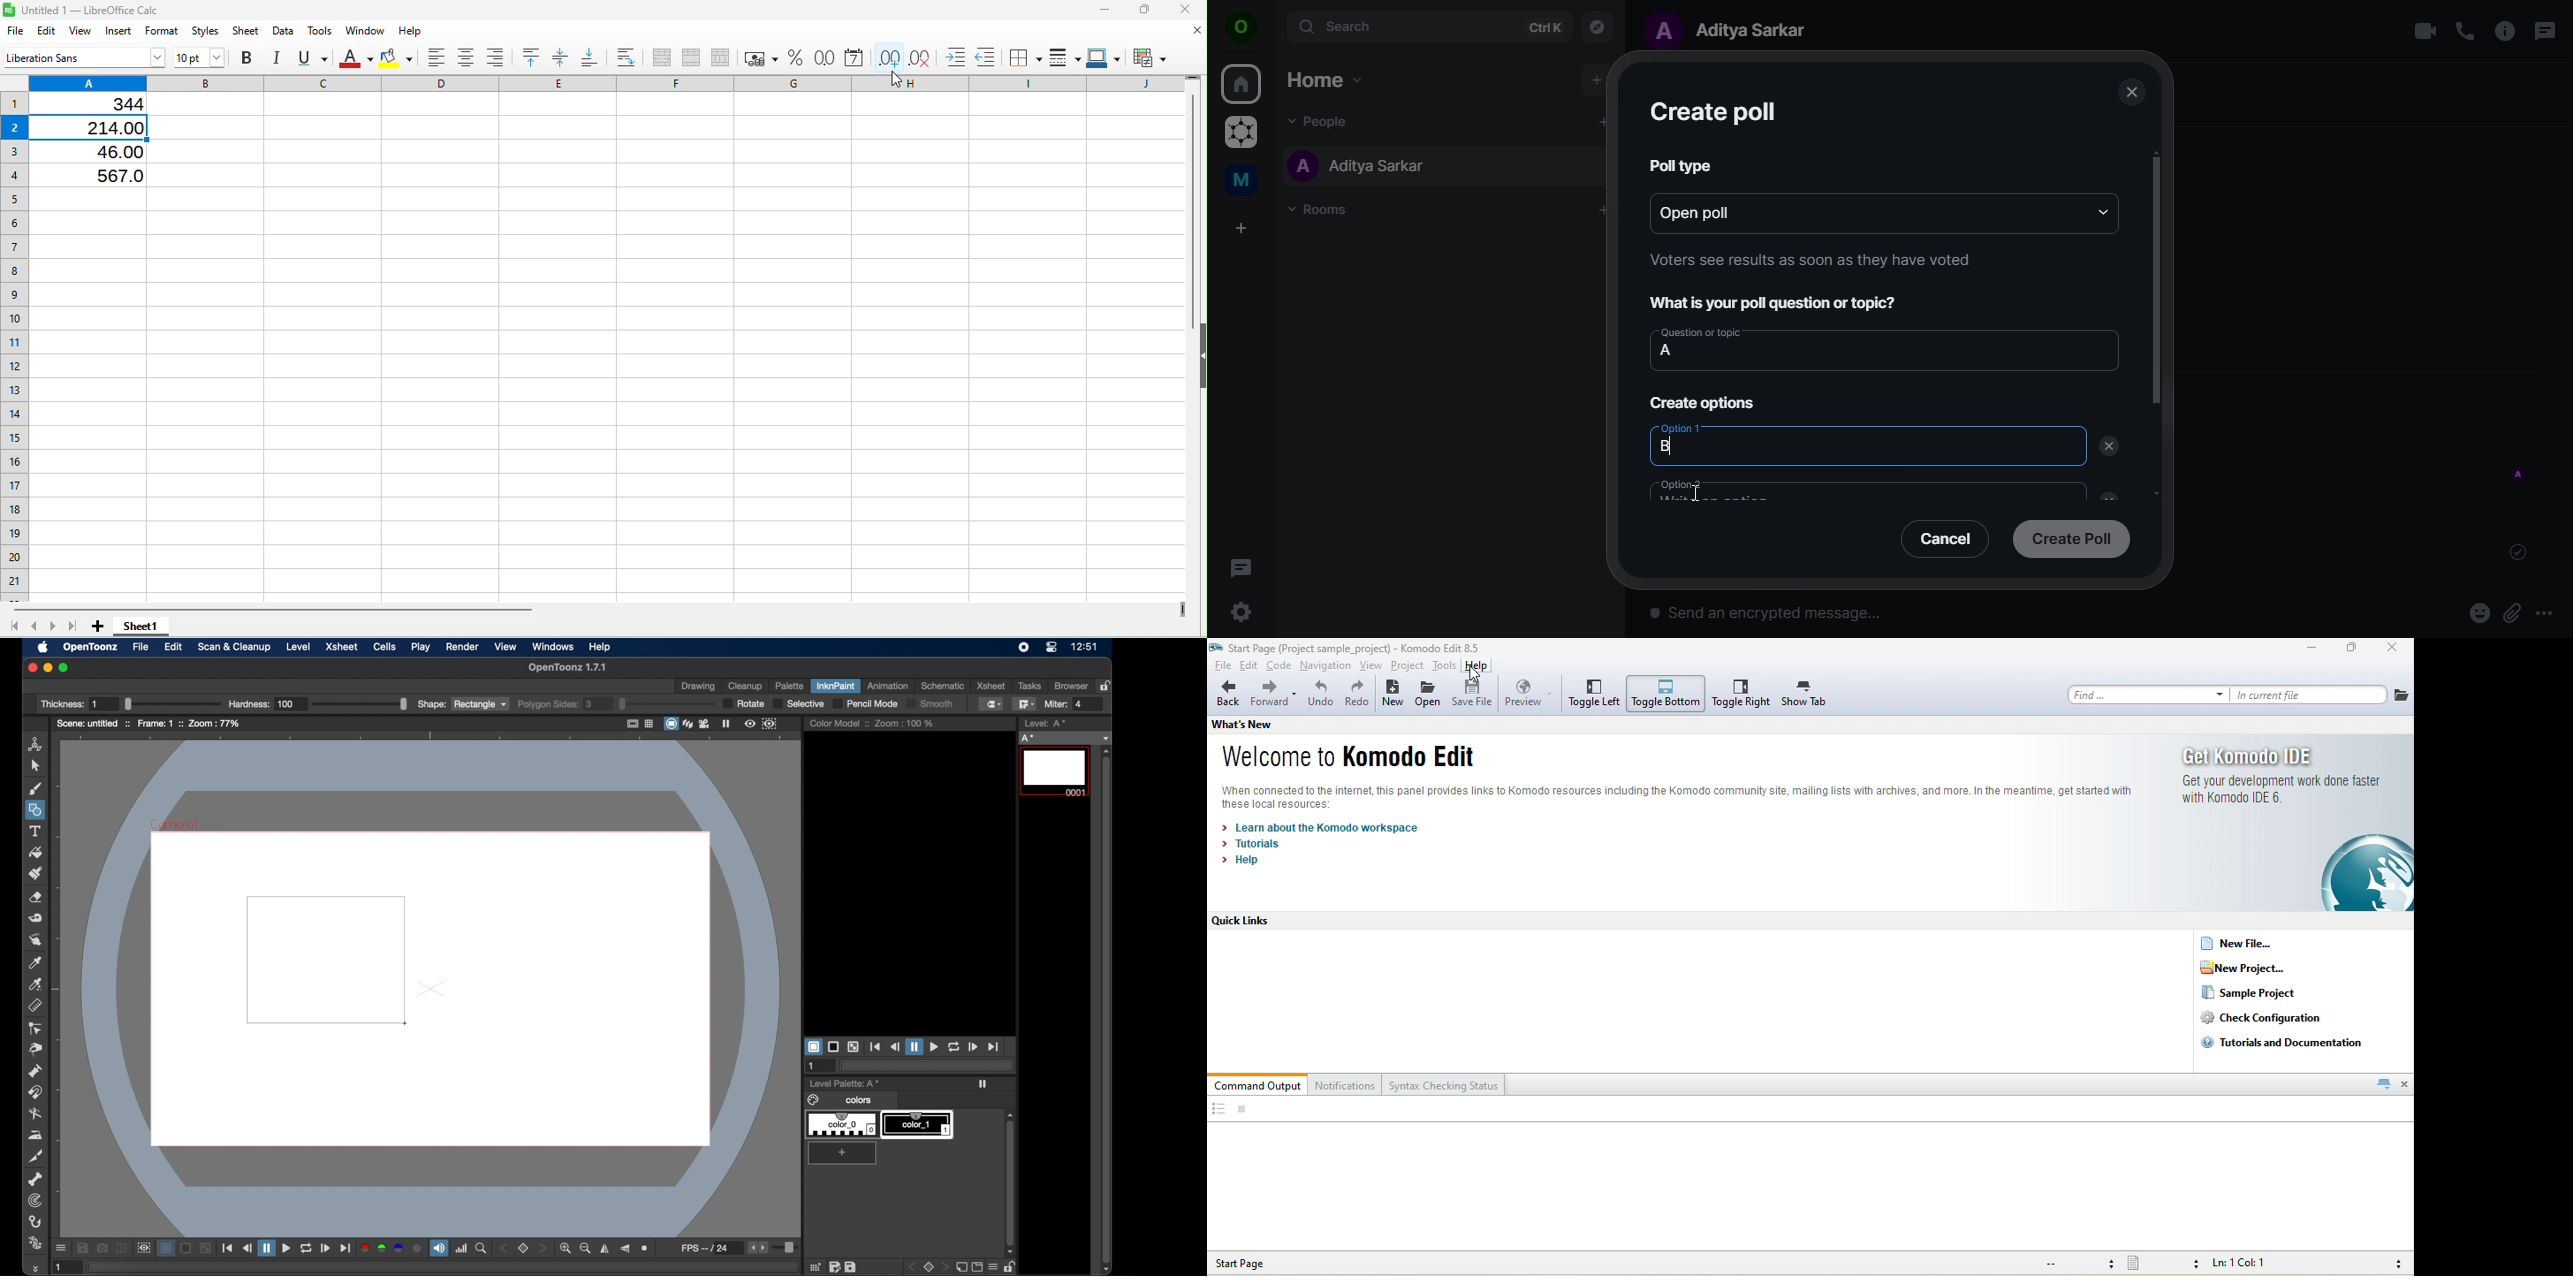  Describe the element at coordinates (108, 151) in the screenshot. I see `46.00` at that location.